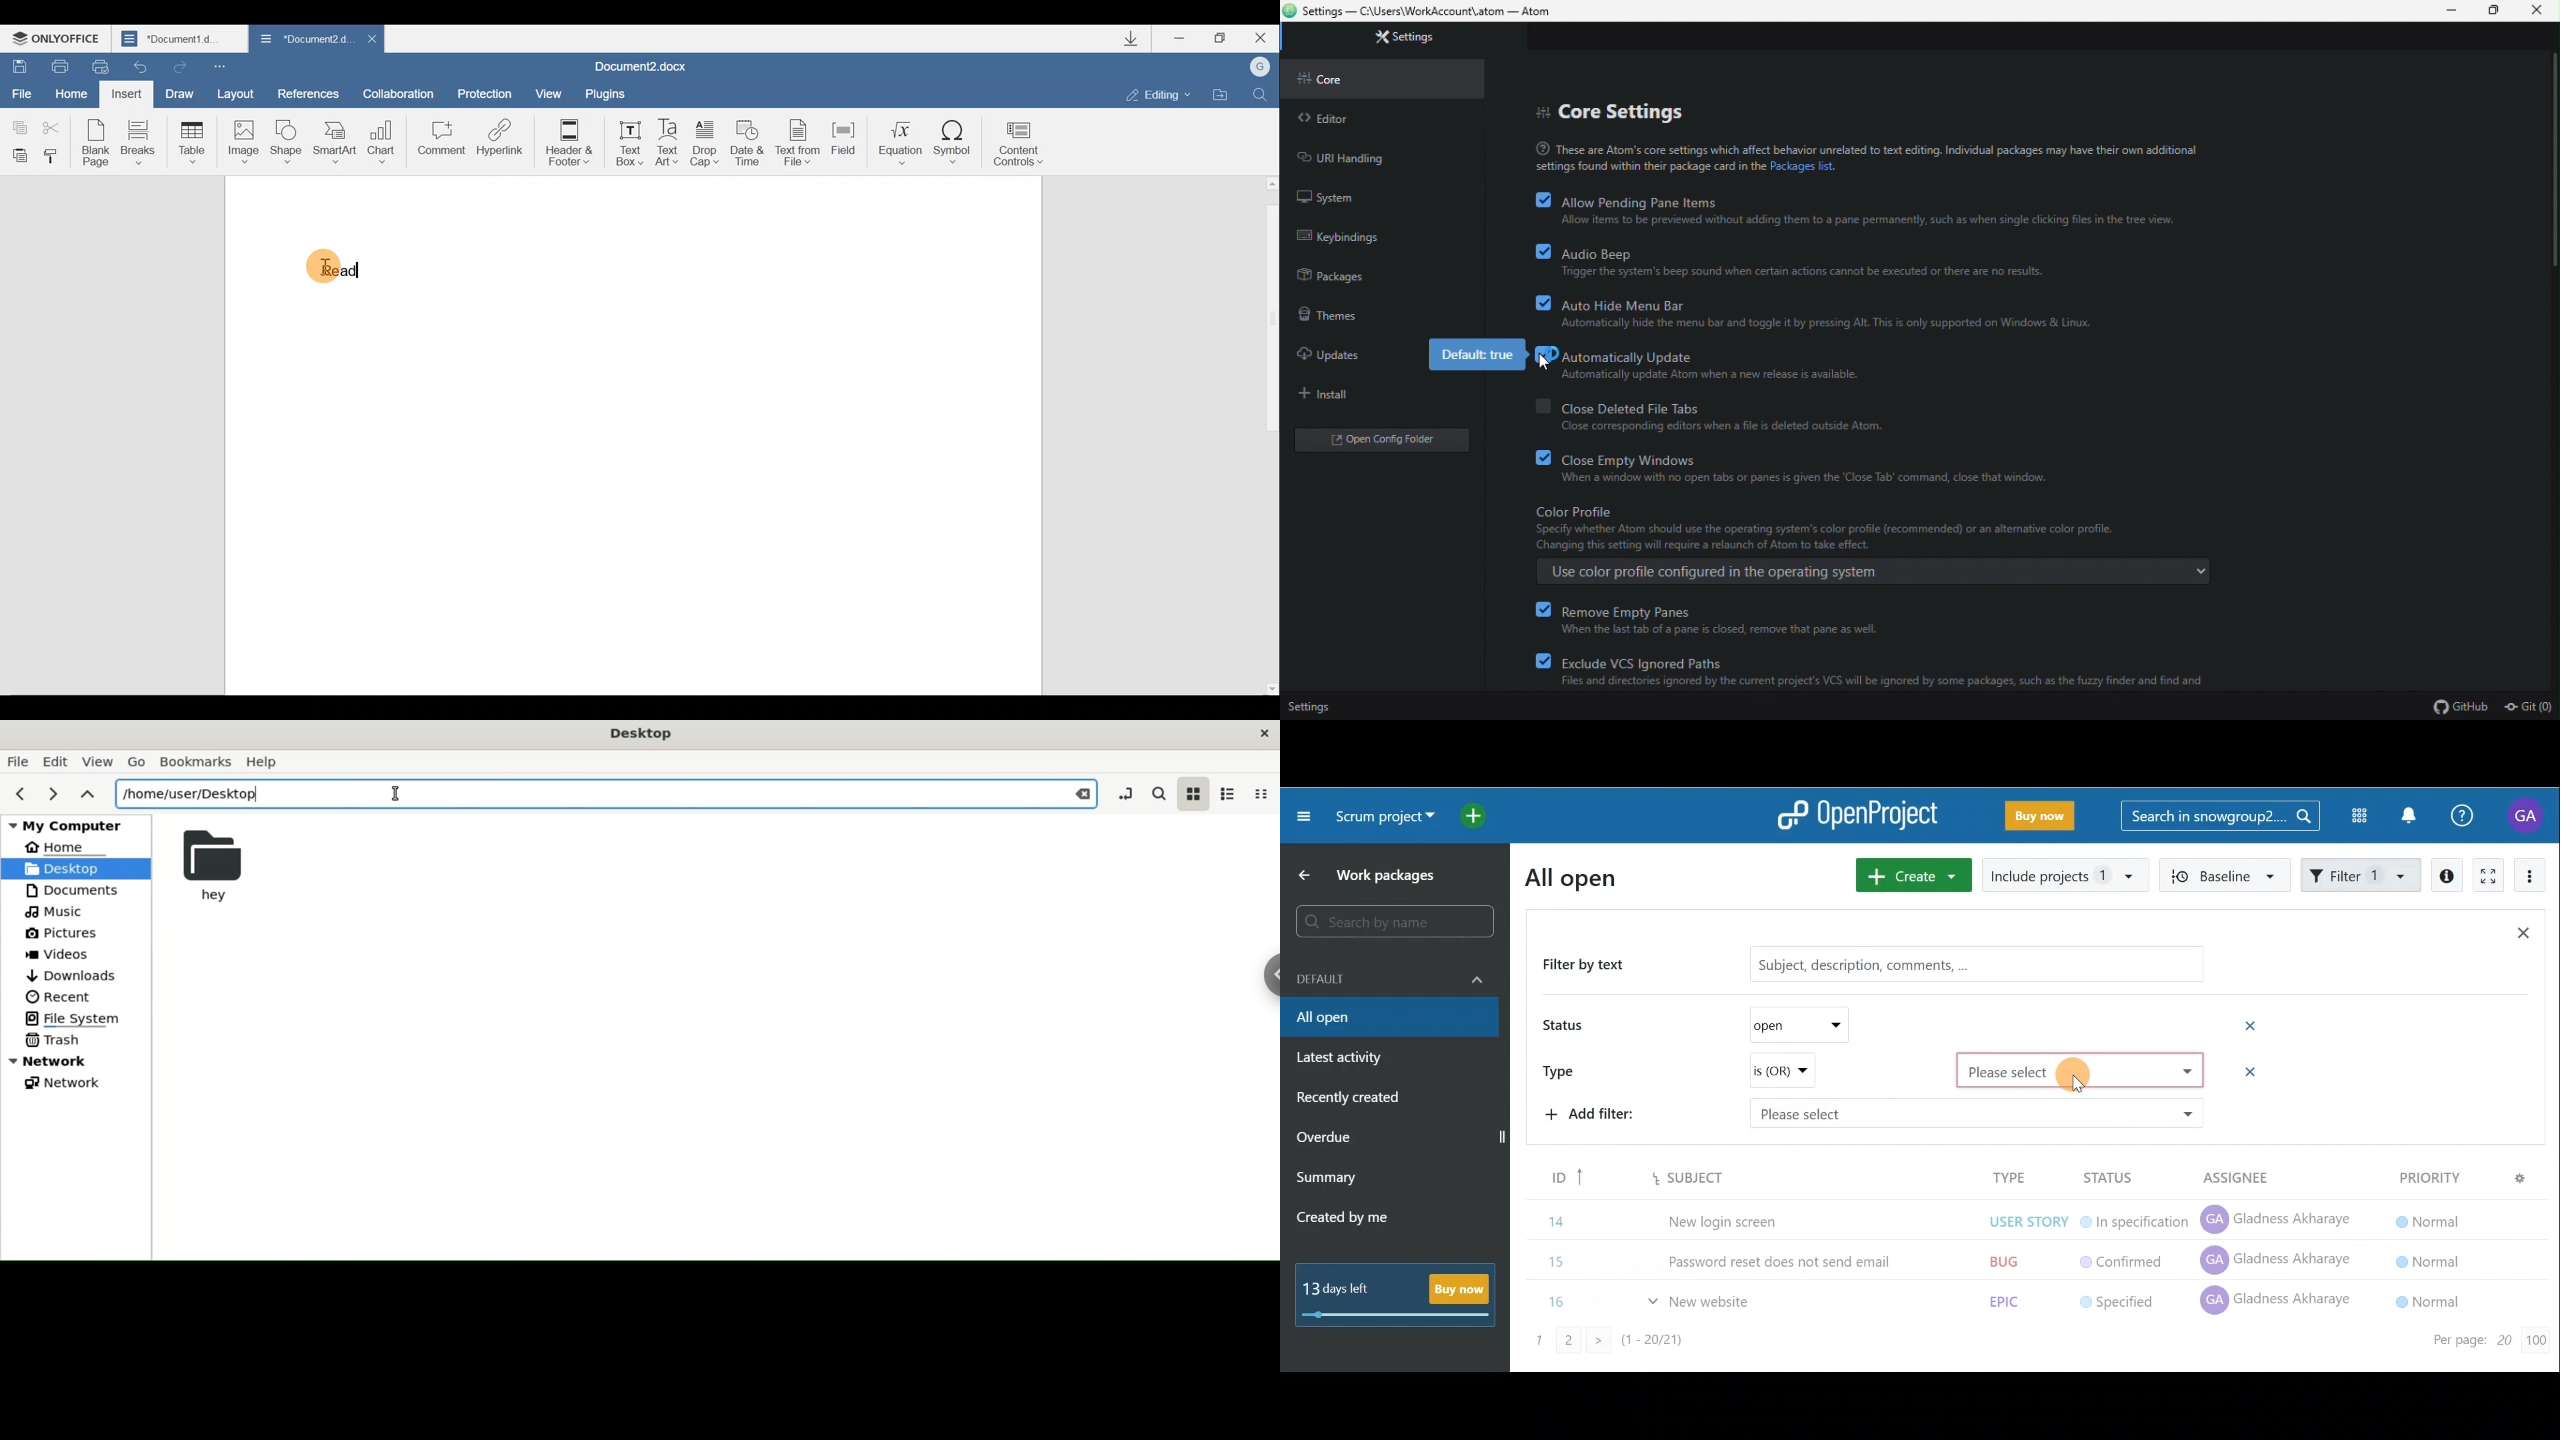  What do you see at coordinates (2534, 13) in the screenshot?
I see `Close` at bounding box center [2534, 13].